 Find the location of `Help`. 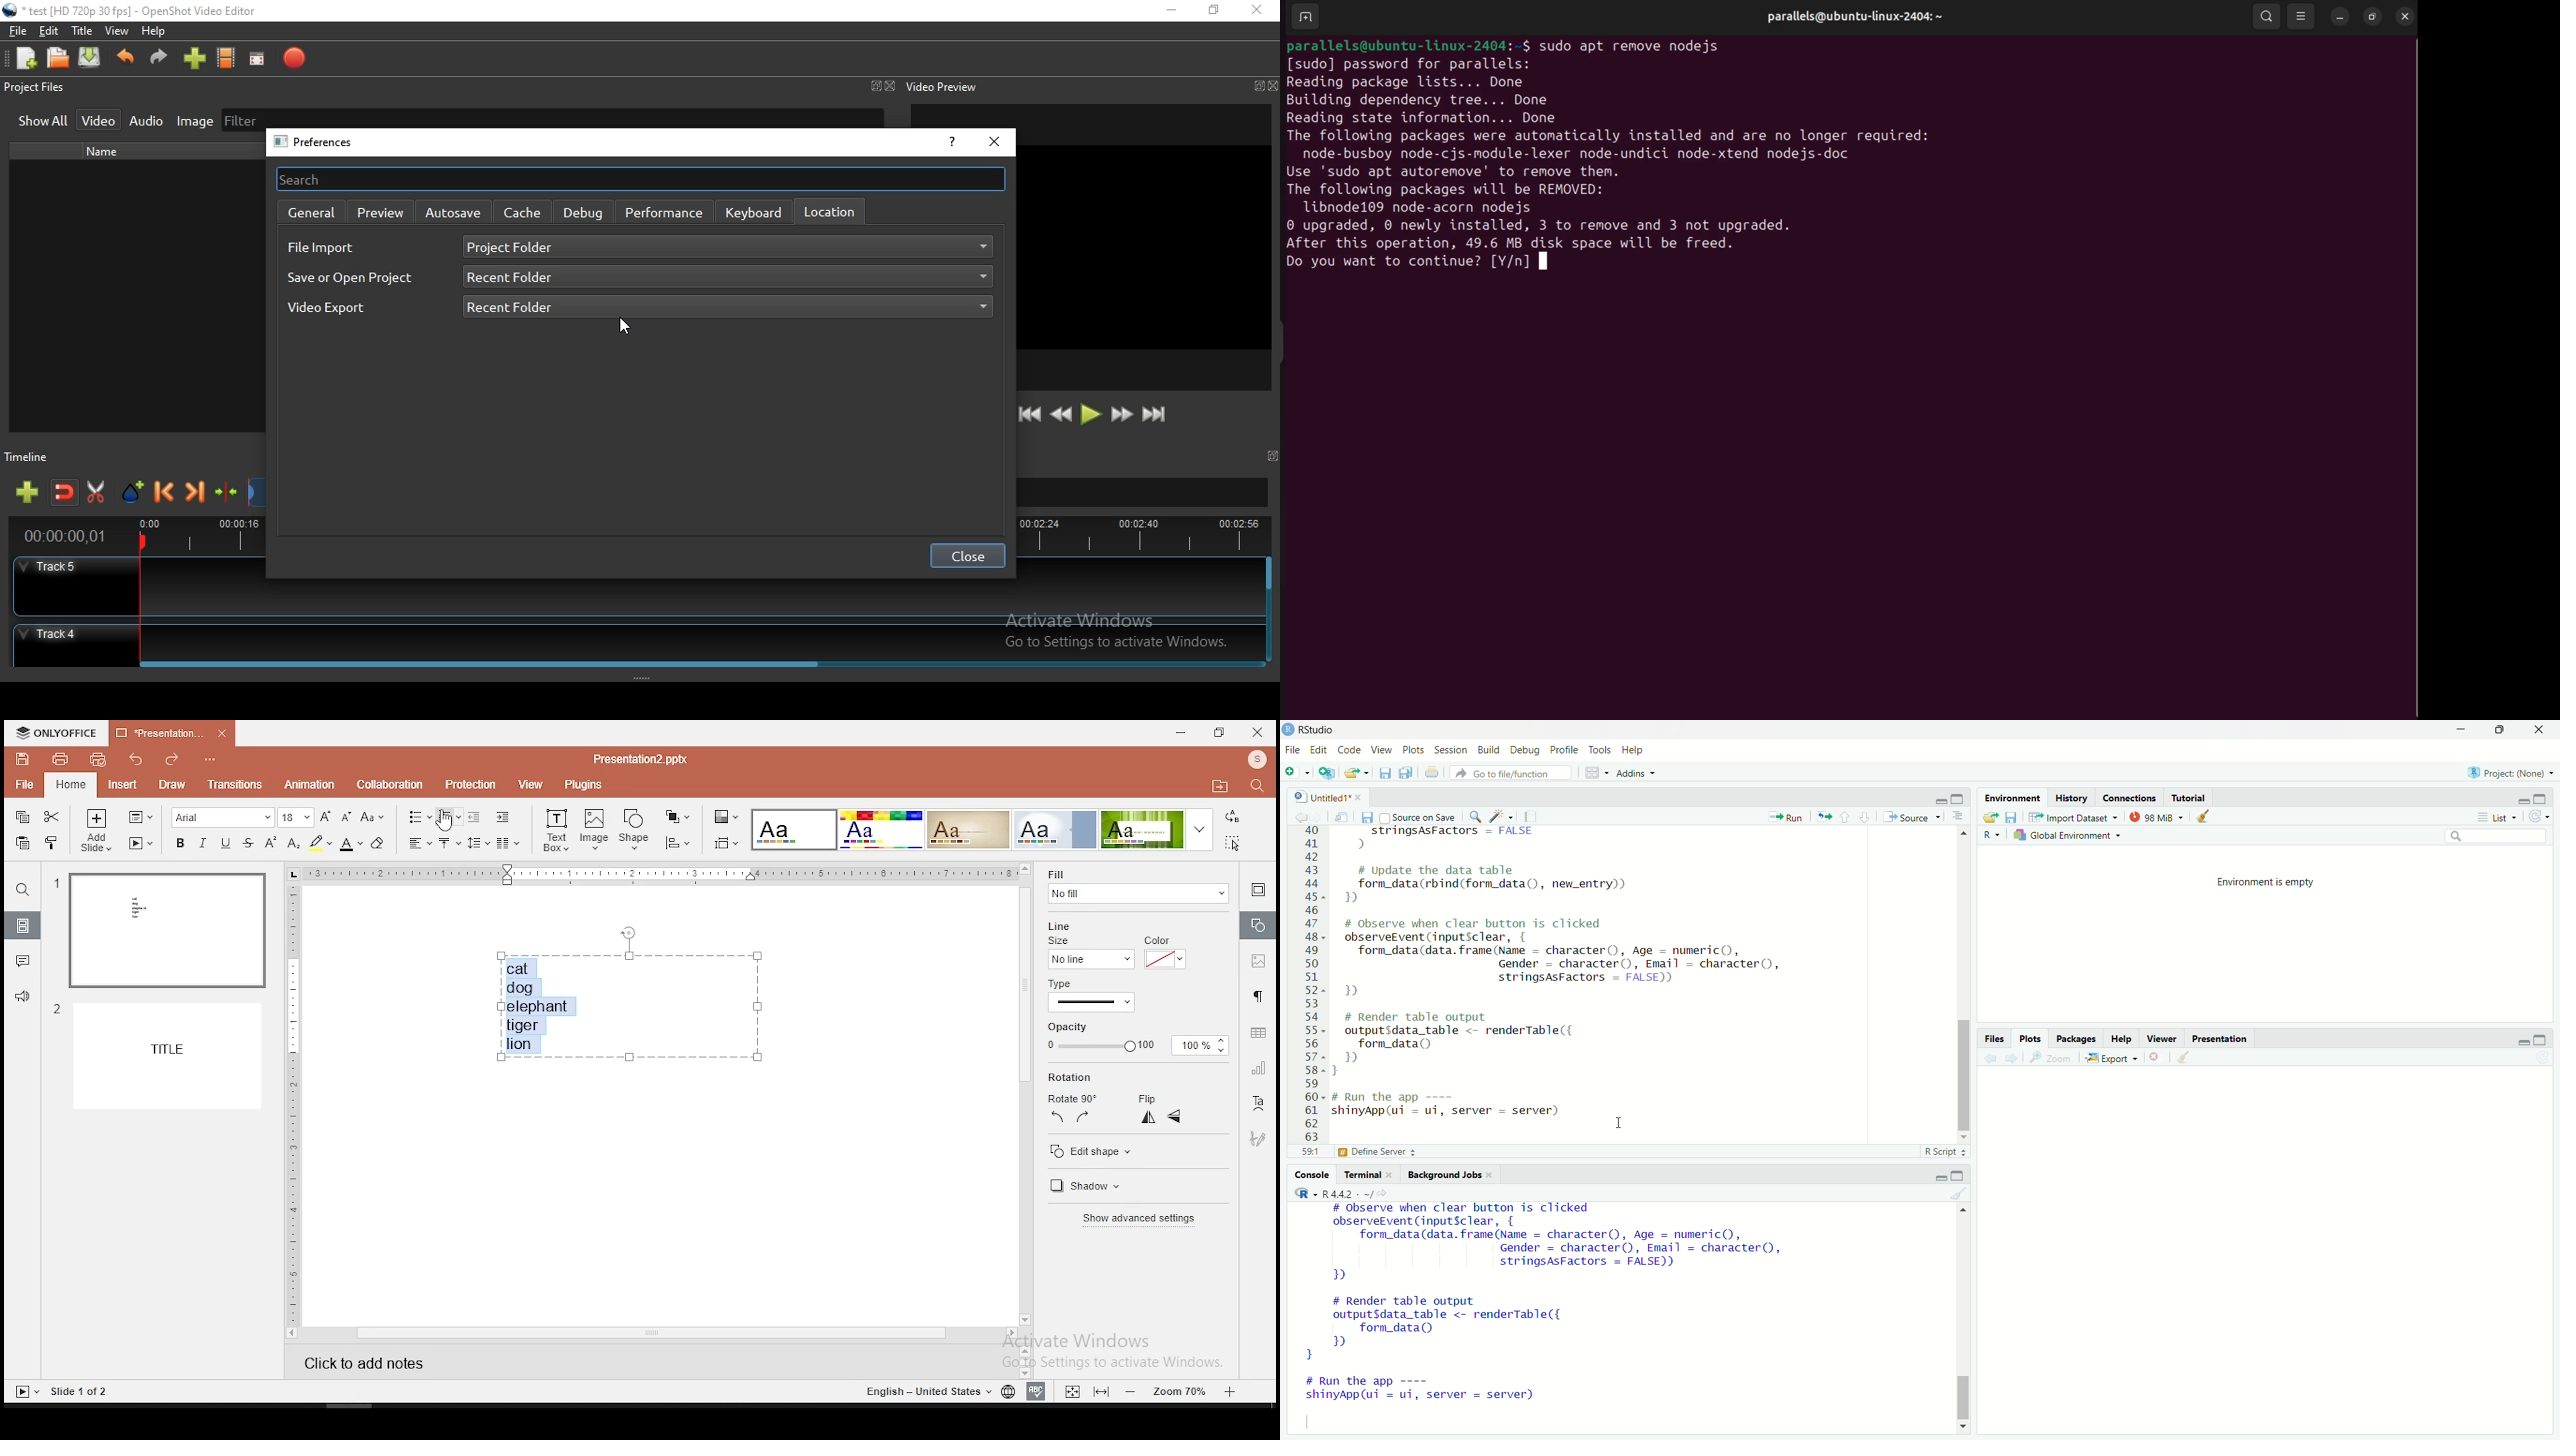

Help is located at coordinates (1634, 749).